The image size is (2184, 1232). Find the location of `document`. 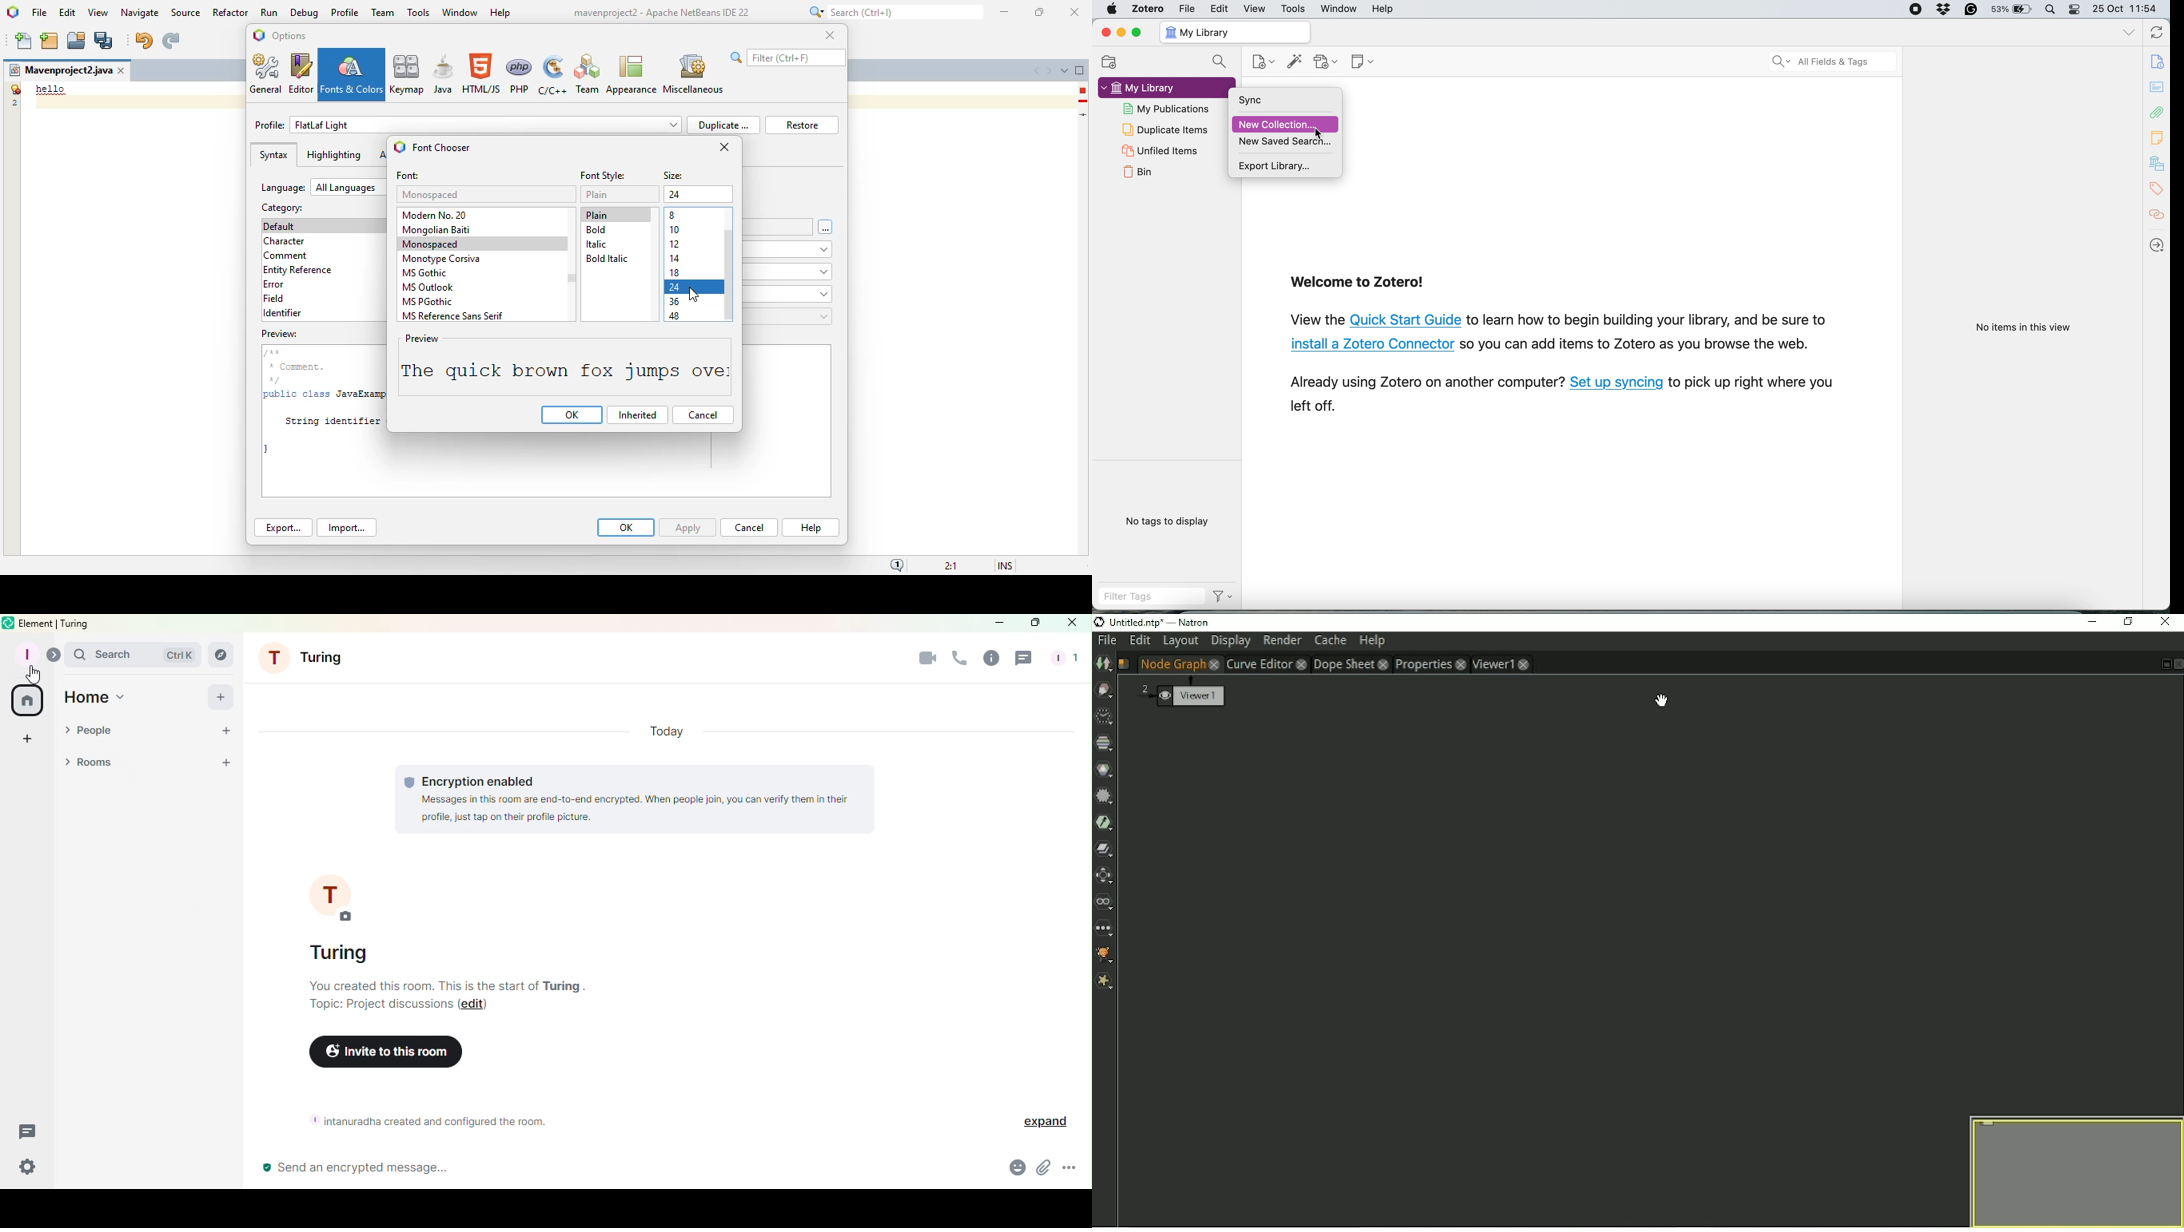

document is located at coordinates (2159, 62).